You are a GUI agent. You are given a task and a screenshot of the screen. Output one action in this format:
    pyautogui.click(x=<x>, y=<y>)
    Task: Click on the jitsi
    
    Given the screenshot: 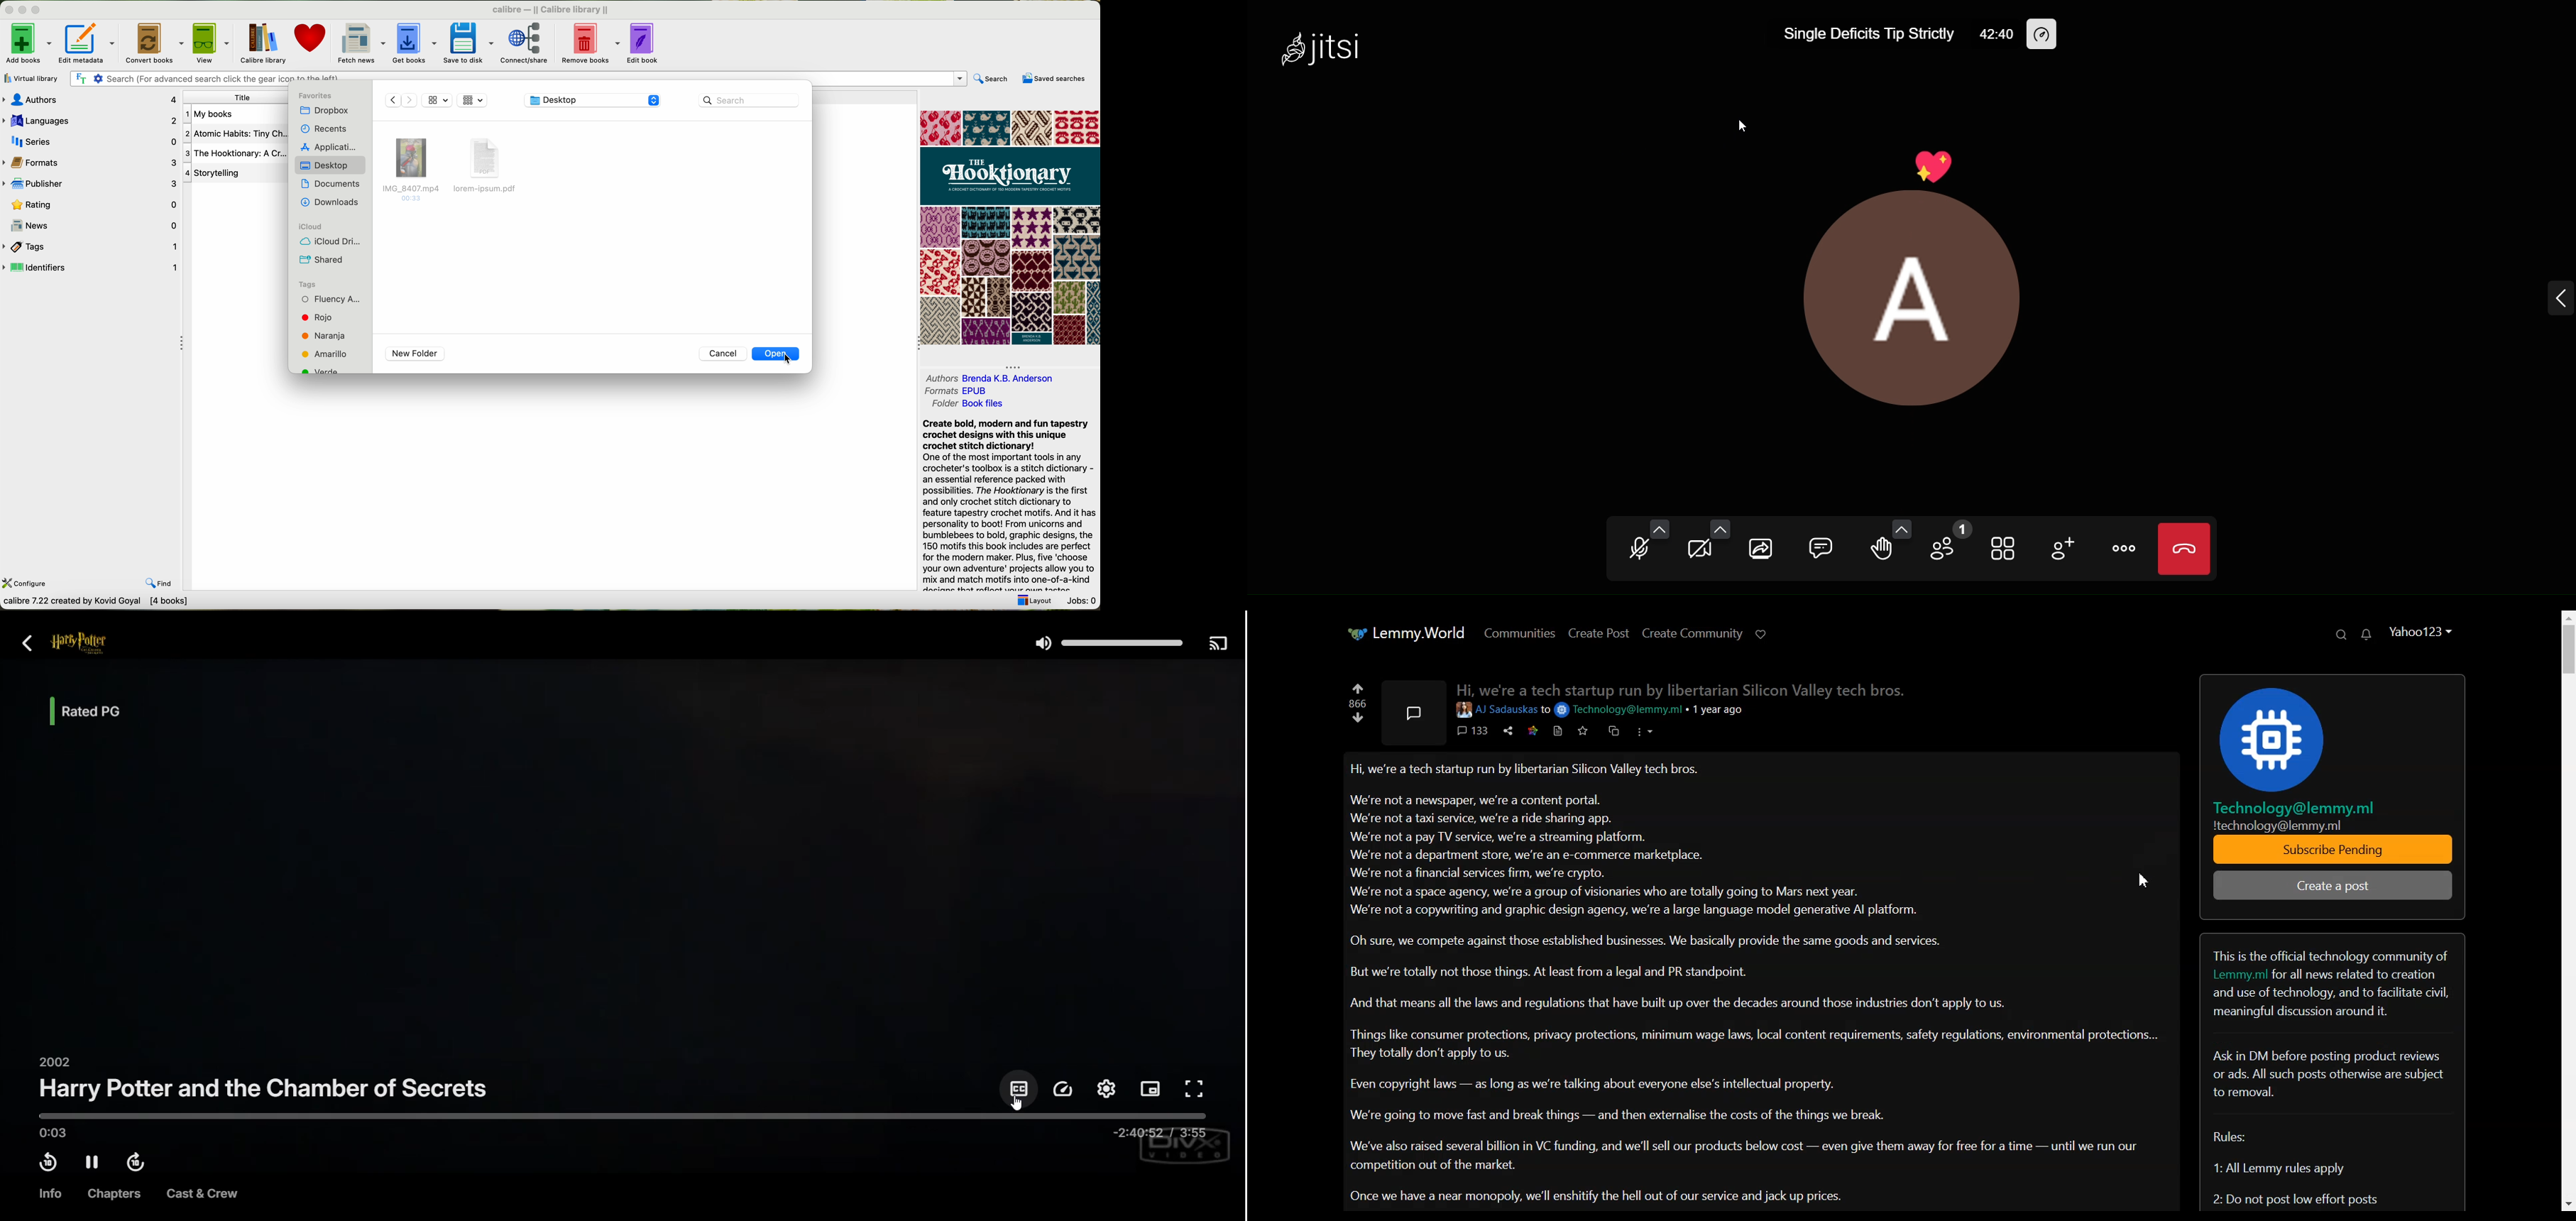 What is the action you would take?
    pyautogui.click(x=1327, y=53)
    